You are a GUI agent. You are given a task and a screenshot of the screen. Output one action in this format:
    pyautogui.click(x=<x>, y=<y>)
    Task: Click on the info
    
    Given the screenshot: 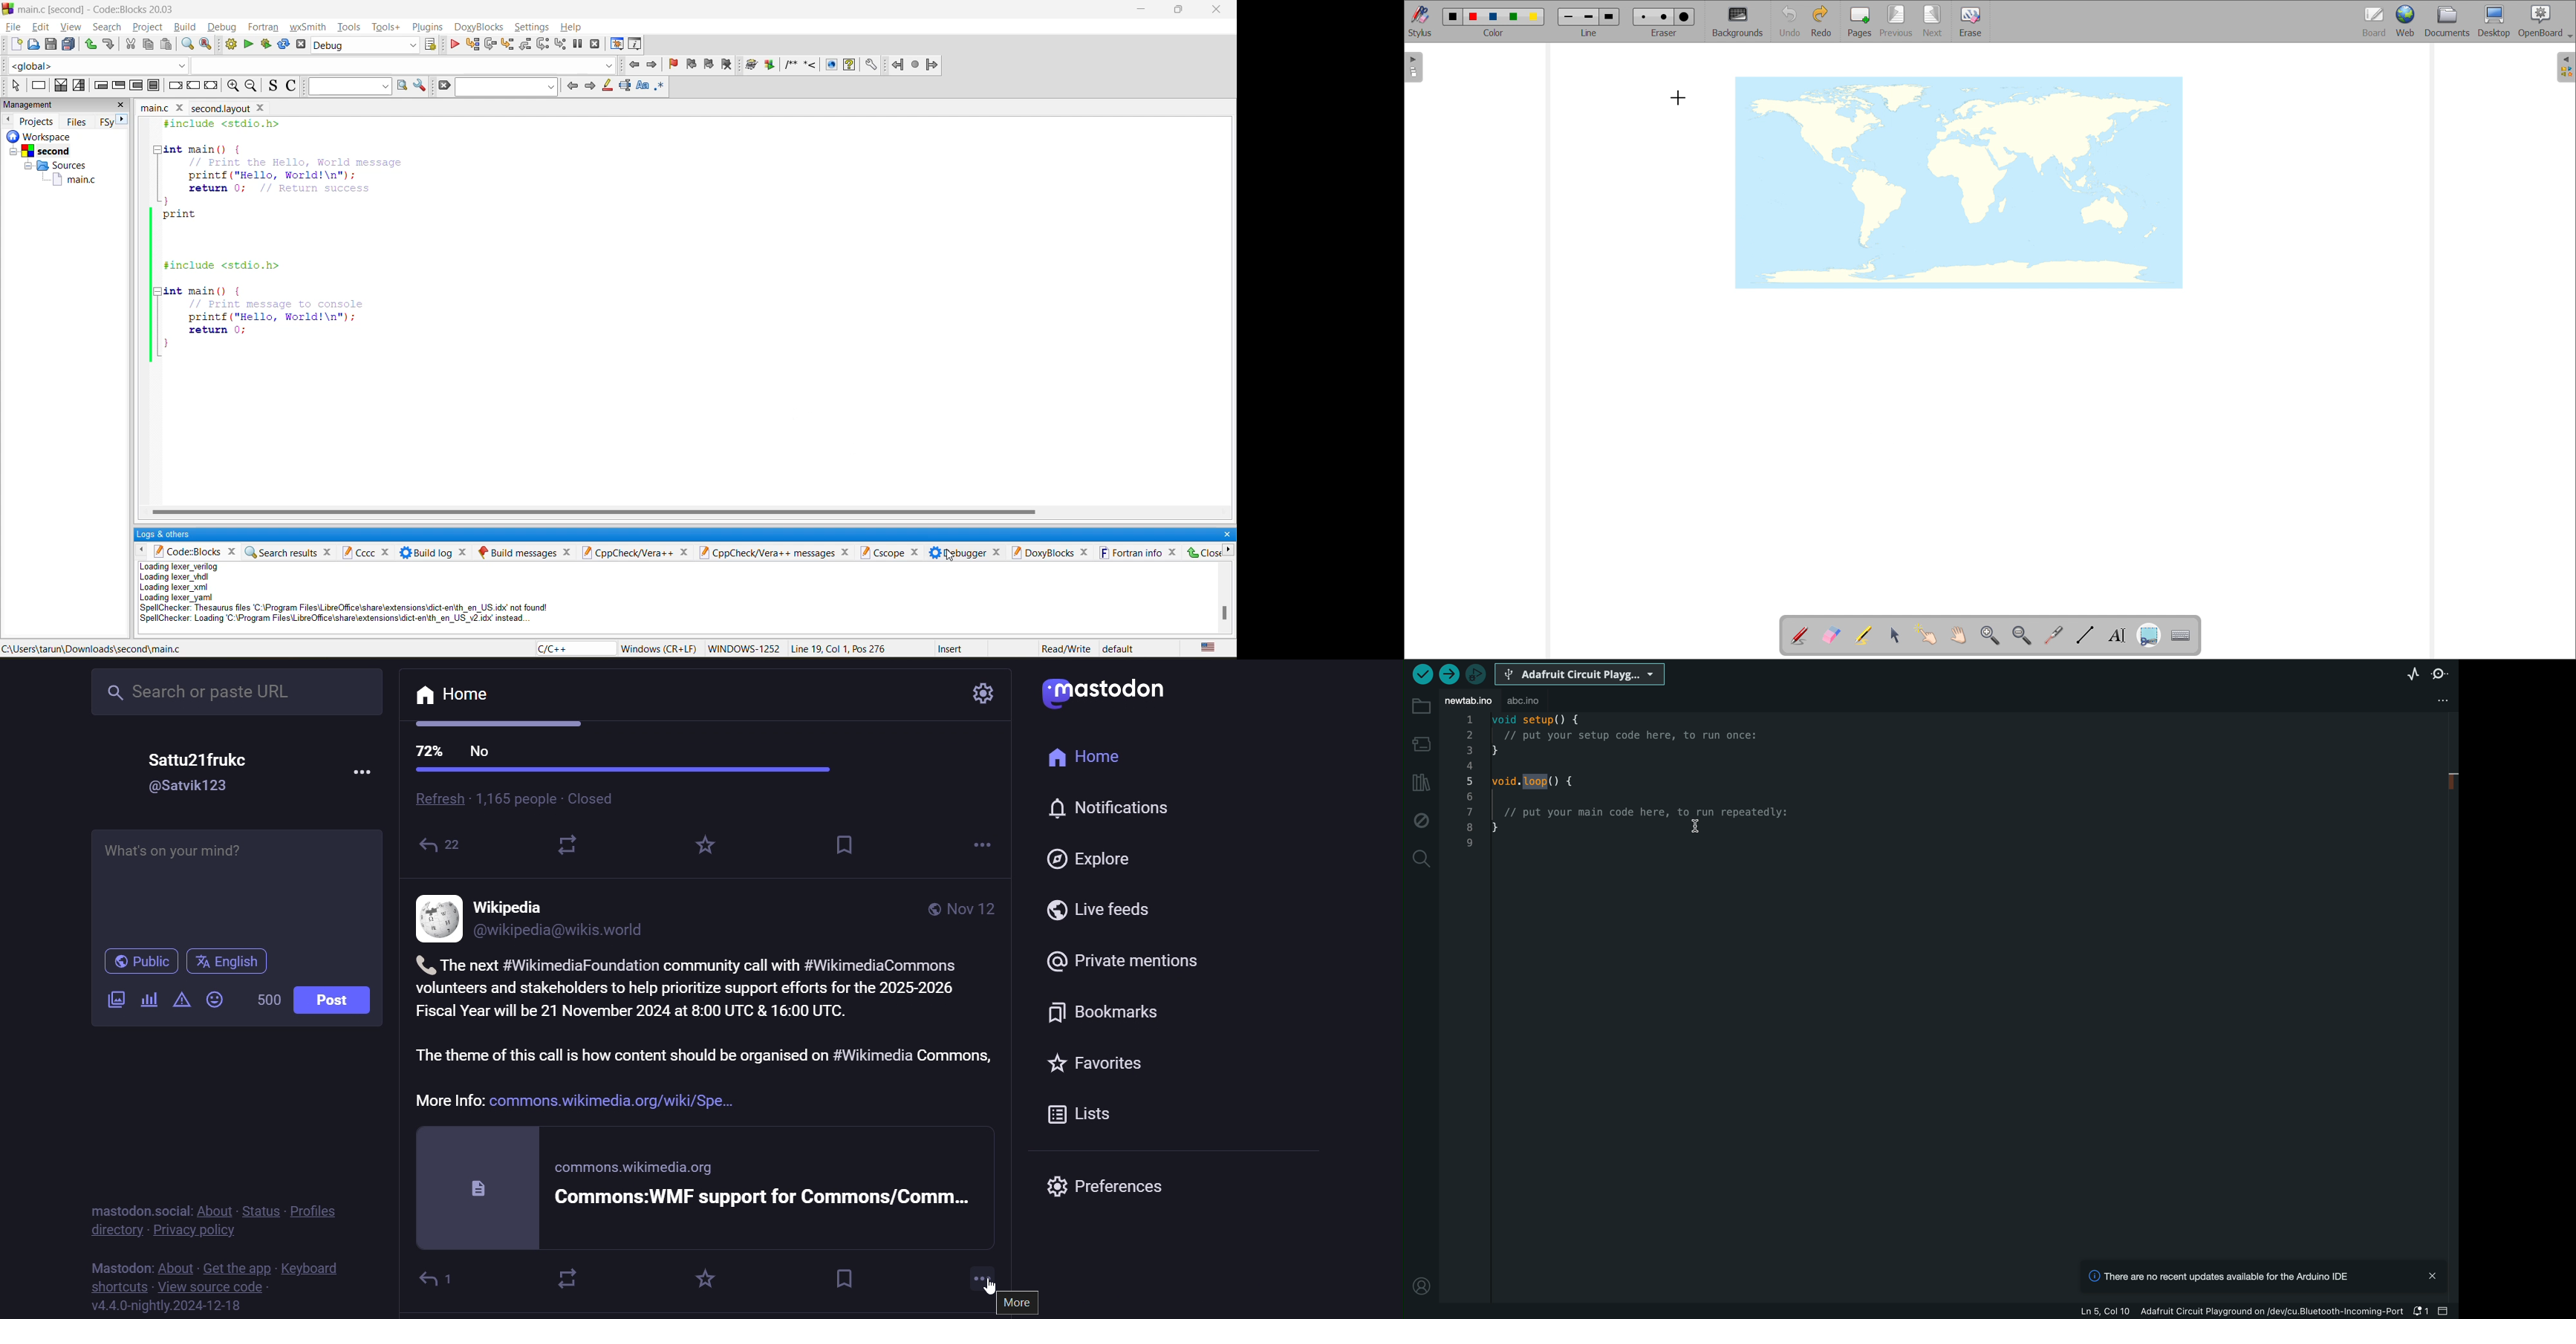 What is the action you would take?
    pyautogui.click(x=344, y=598)
    